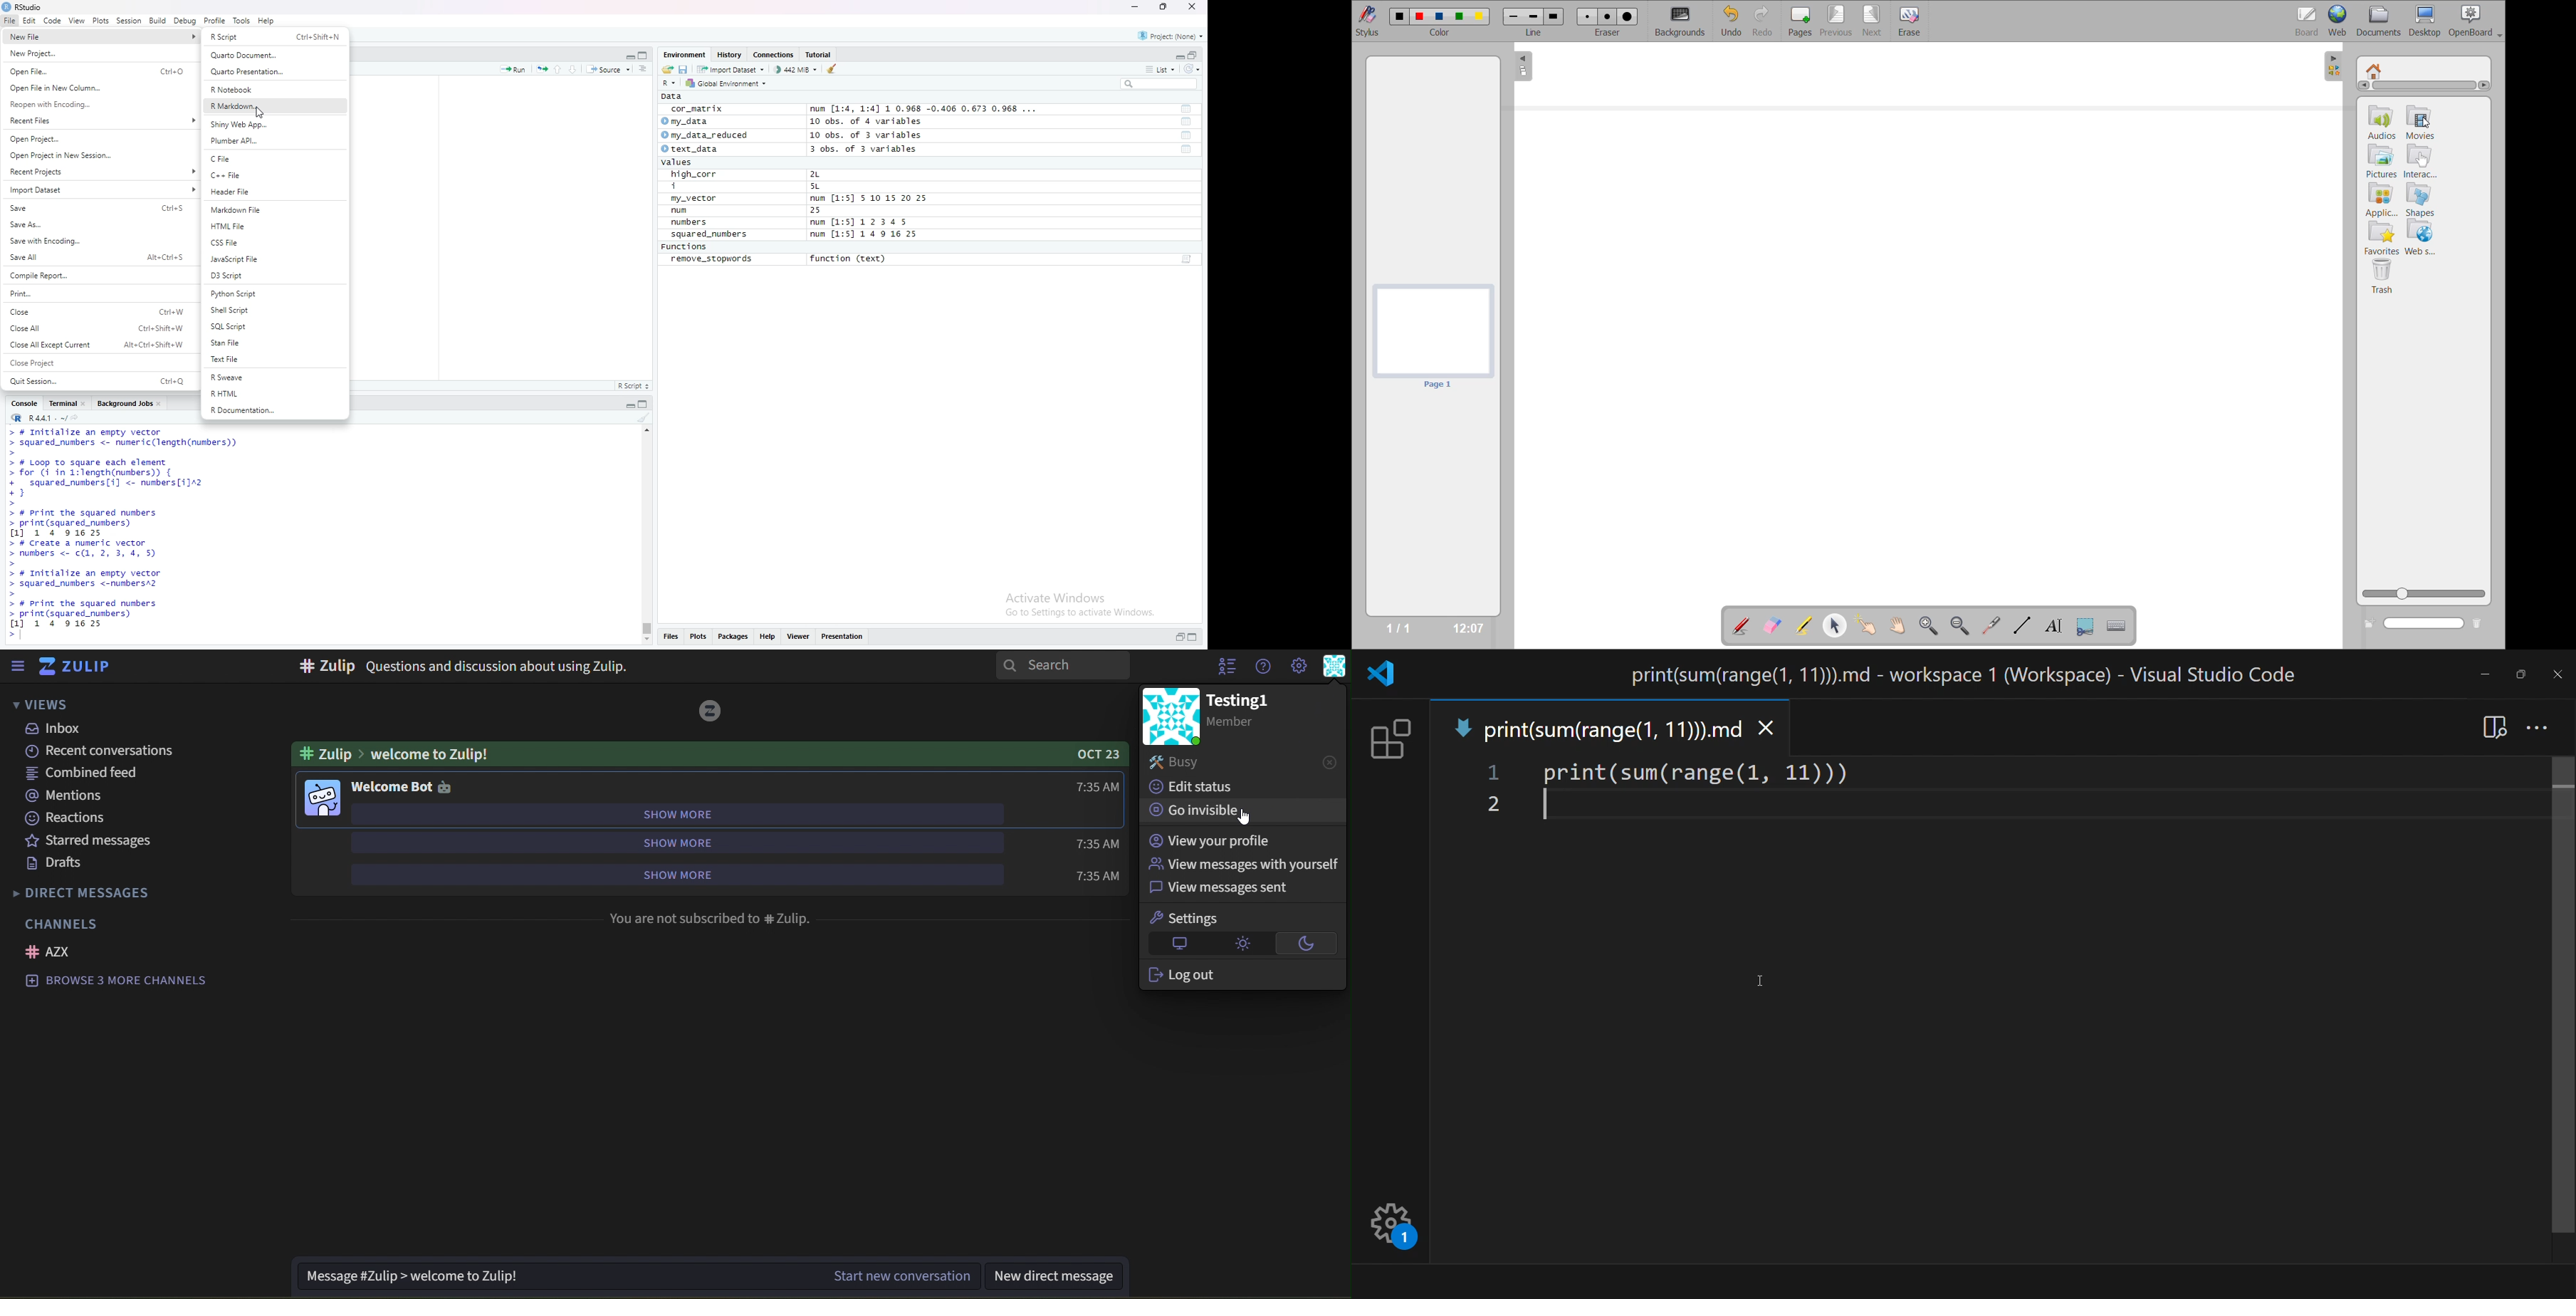 This screenshot has height=1316, width=2576. Describe the element at coordinates (683, 70) in the screenshot. I see `Save workspace` at that location.